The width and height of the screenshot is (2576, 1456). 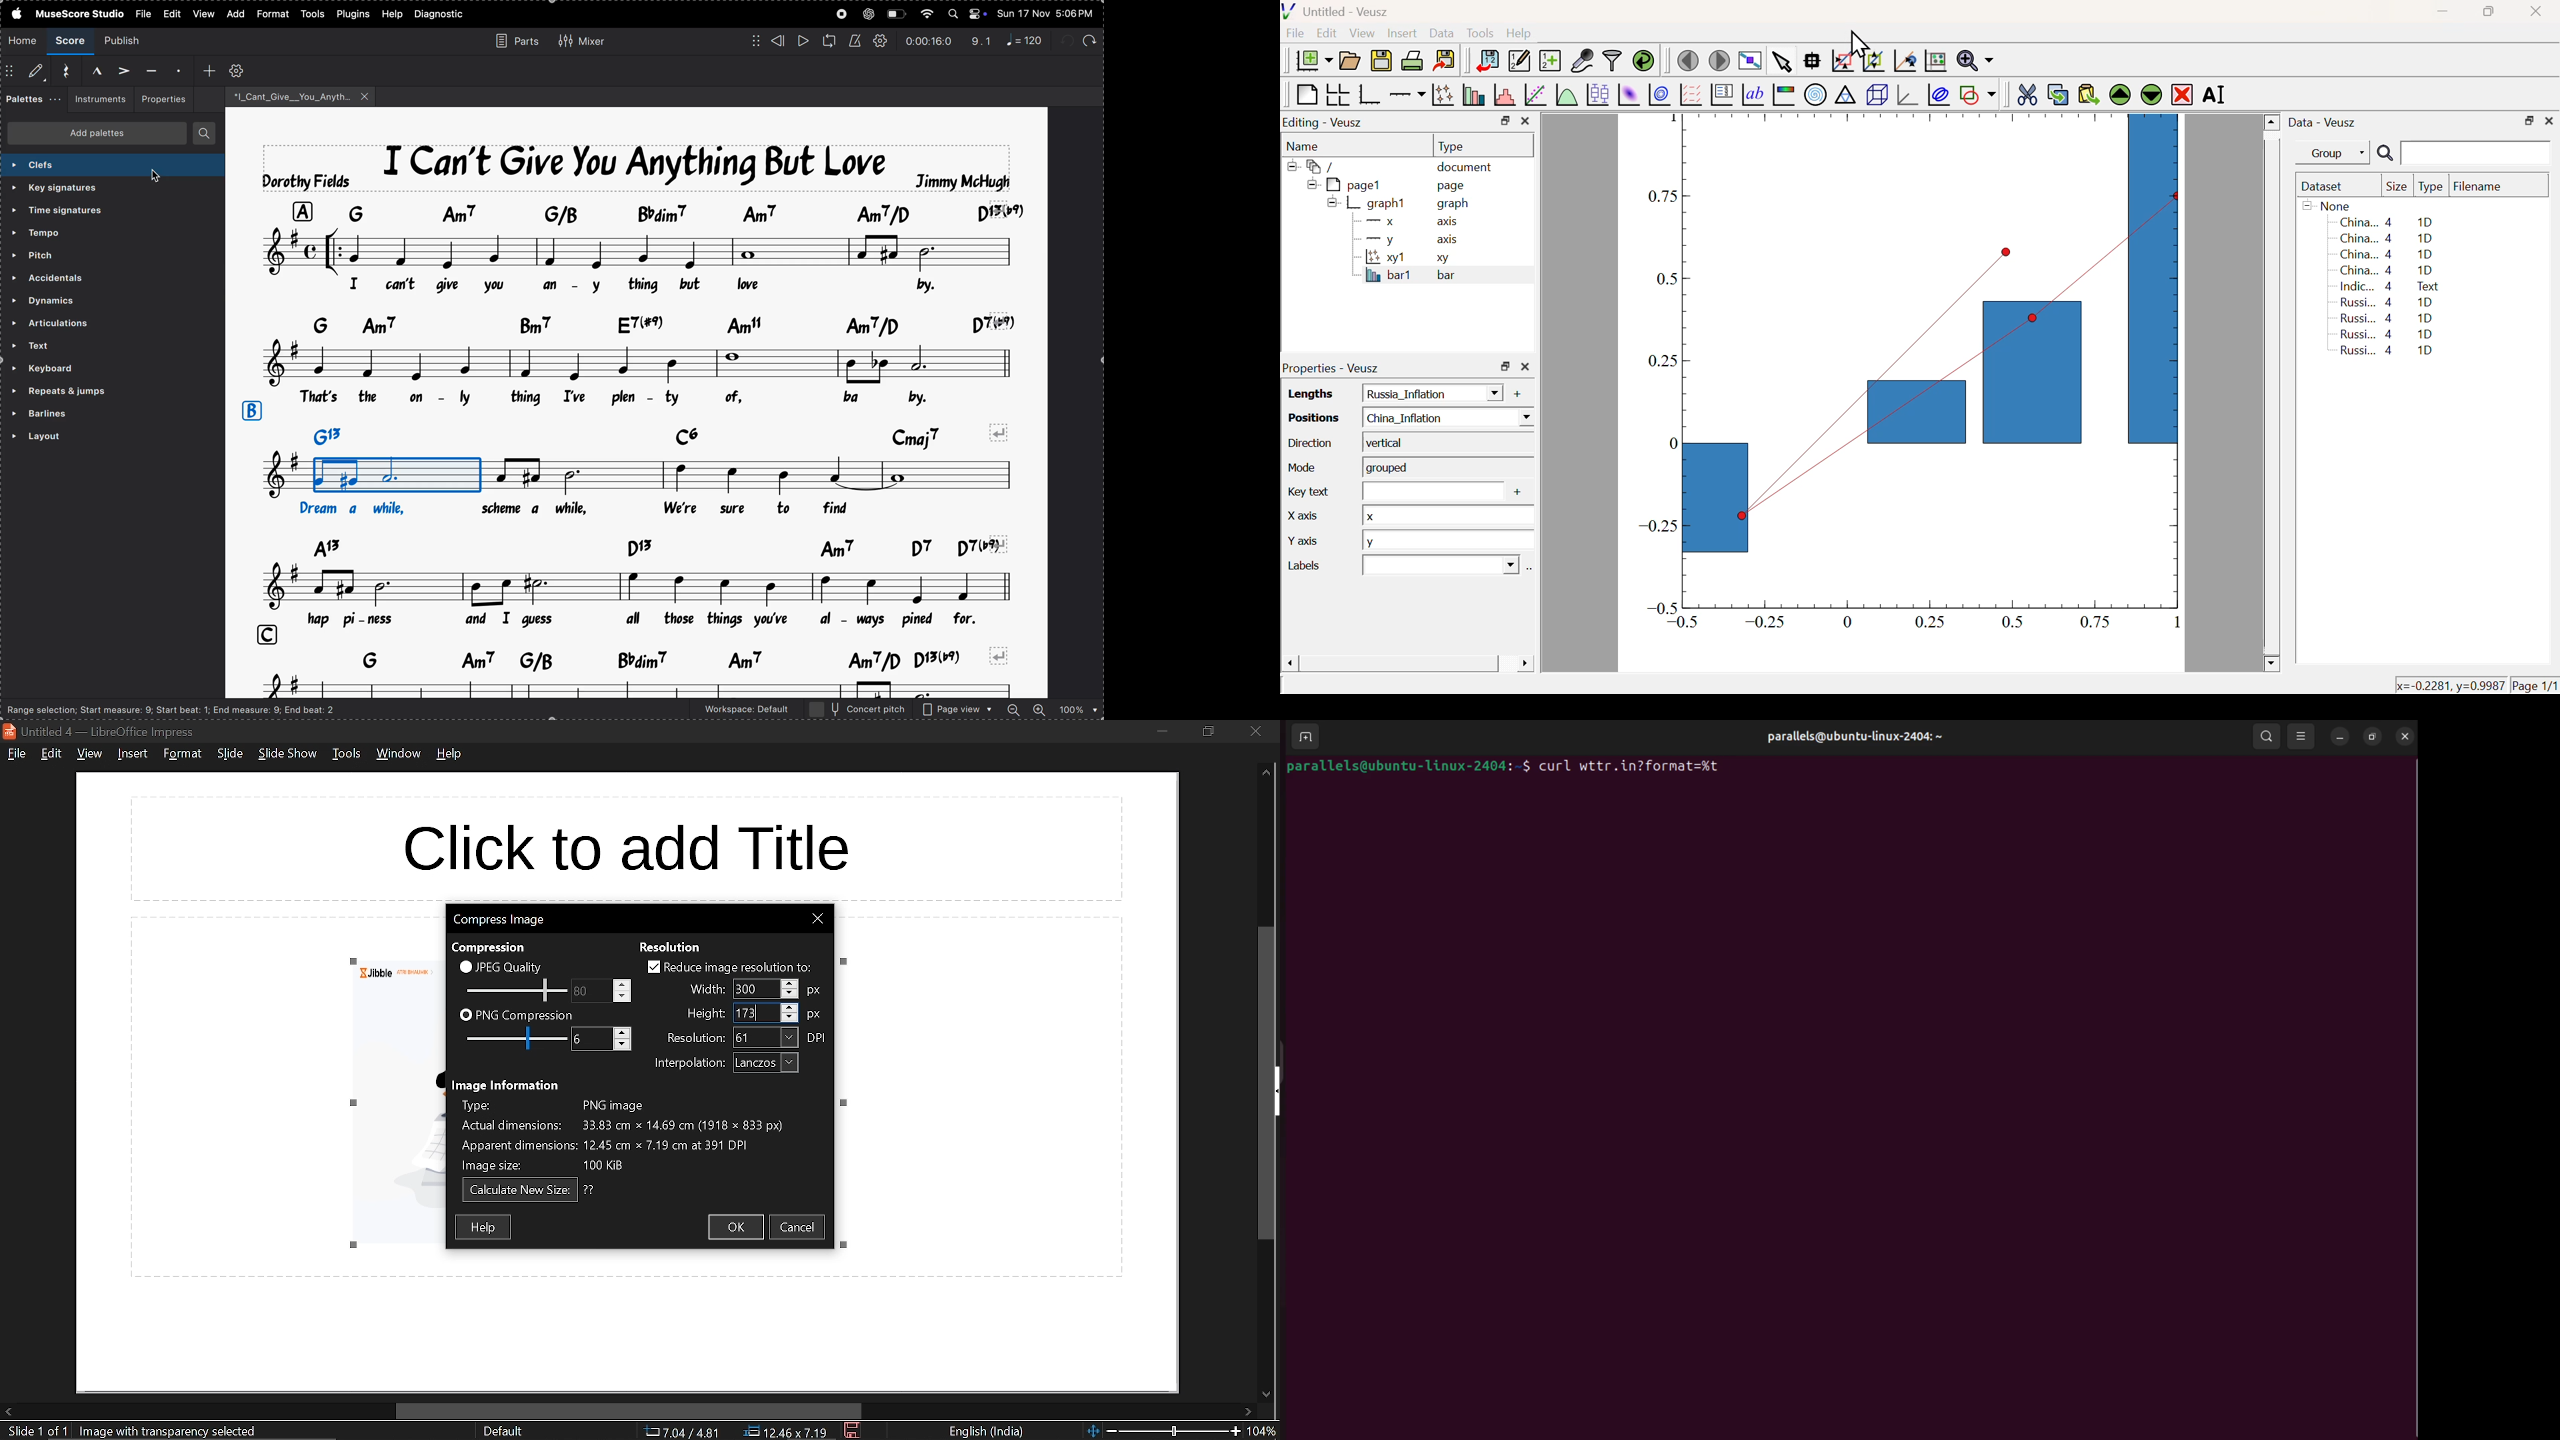 What do you see at coordinates (689, 1064) in the screenshot?
I see `text` at bounding box center [689, 1064].